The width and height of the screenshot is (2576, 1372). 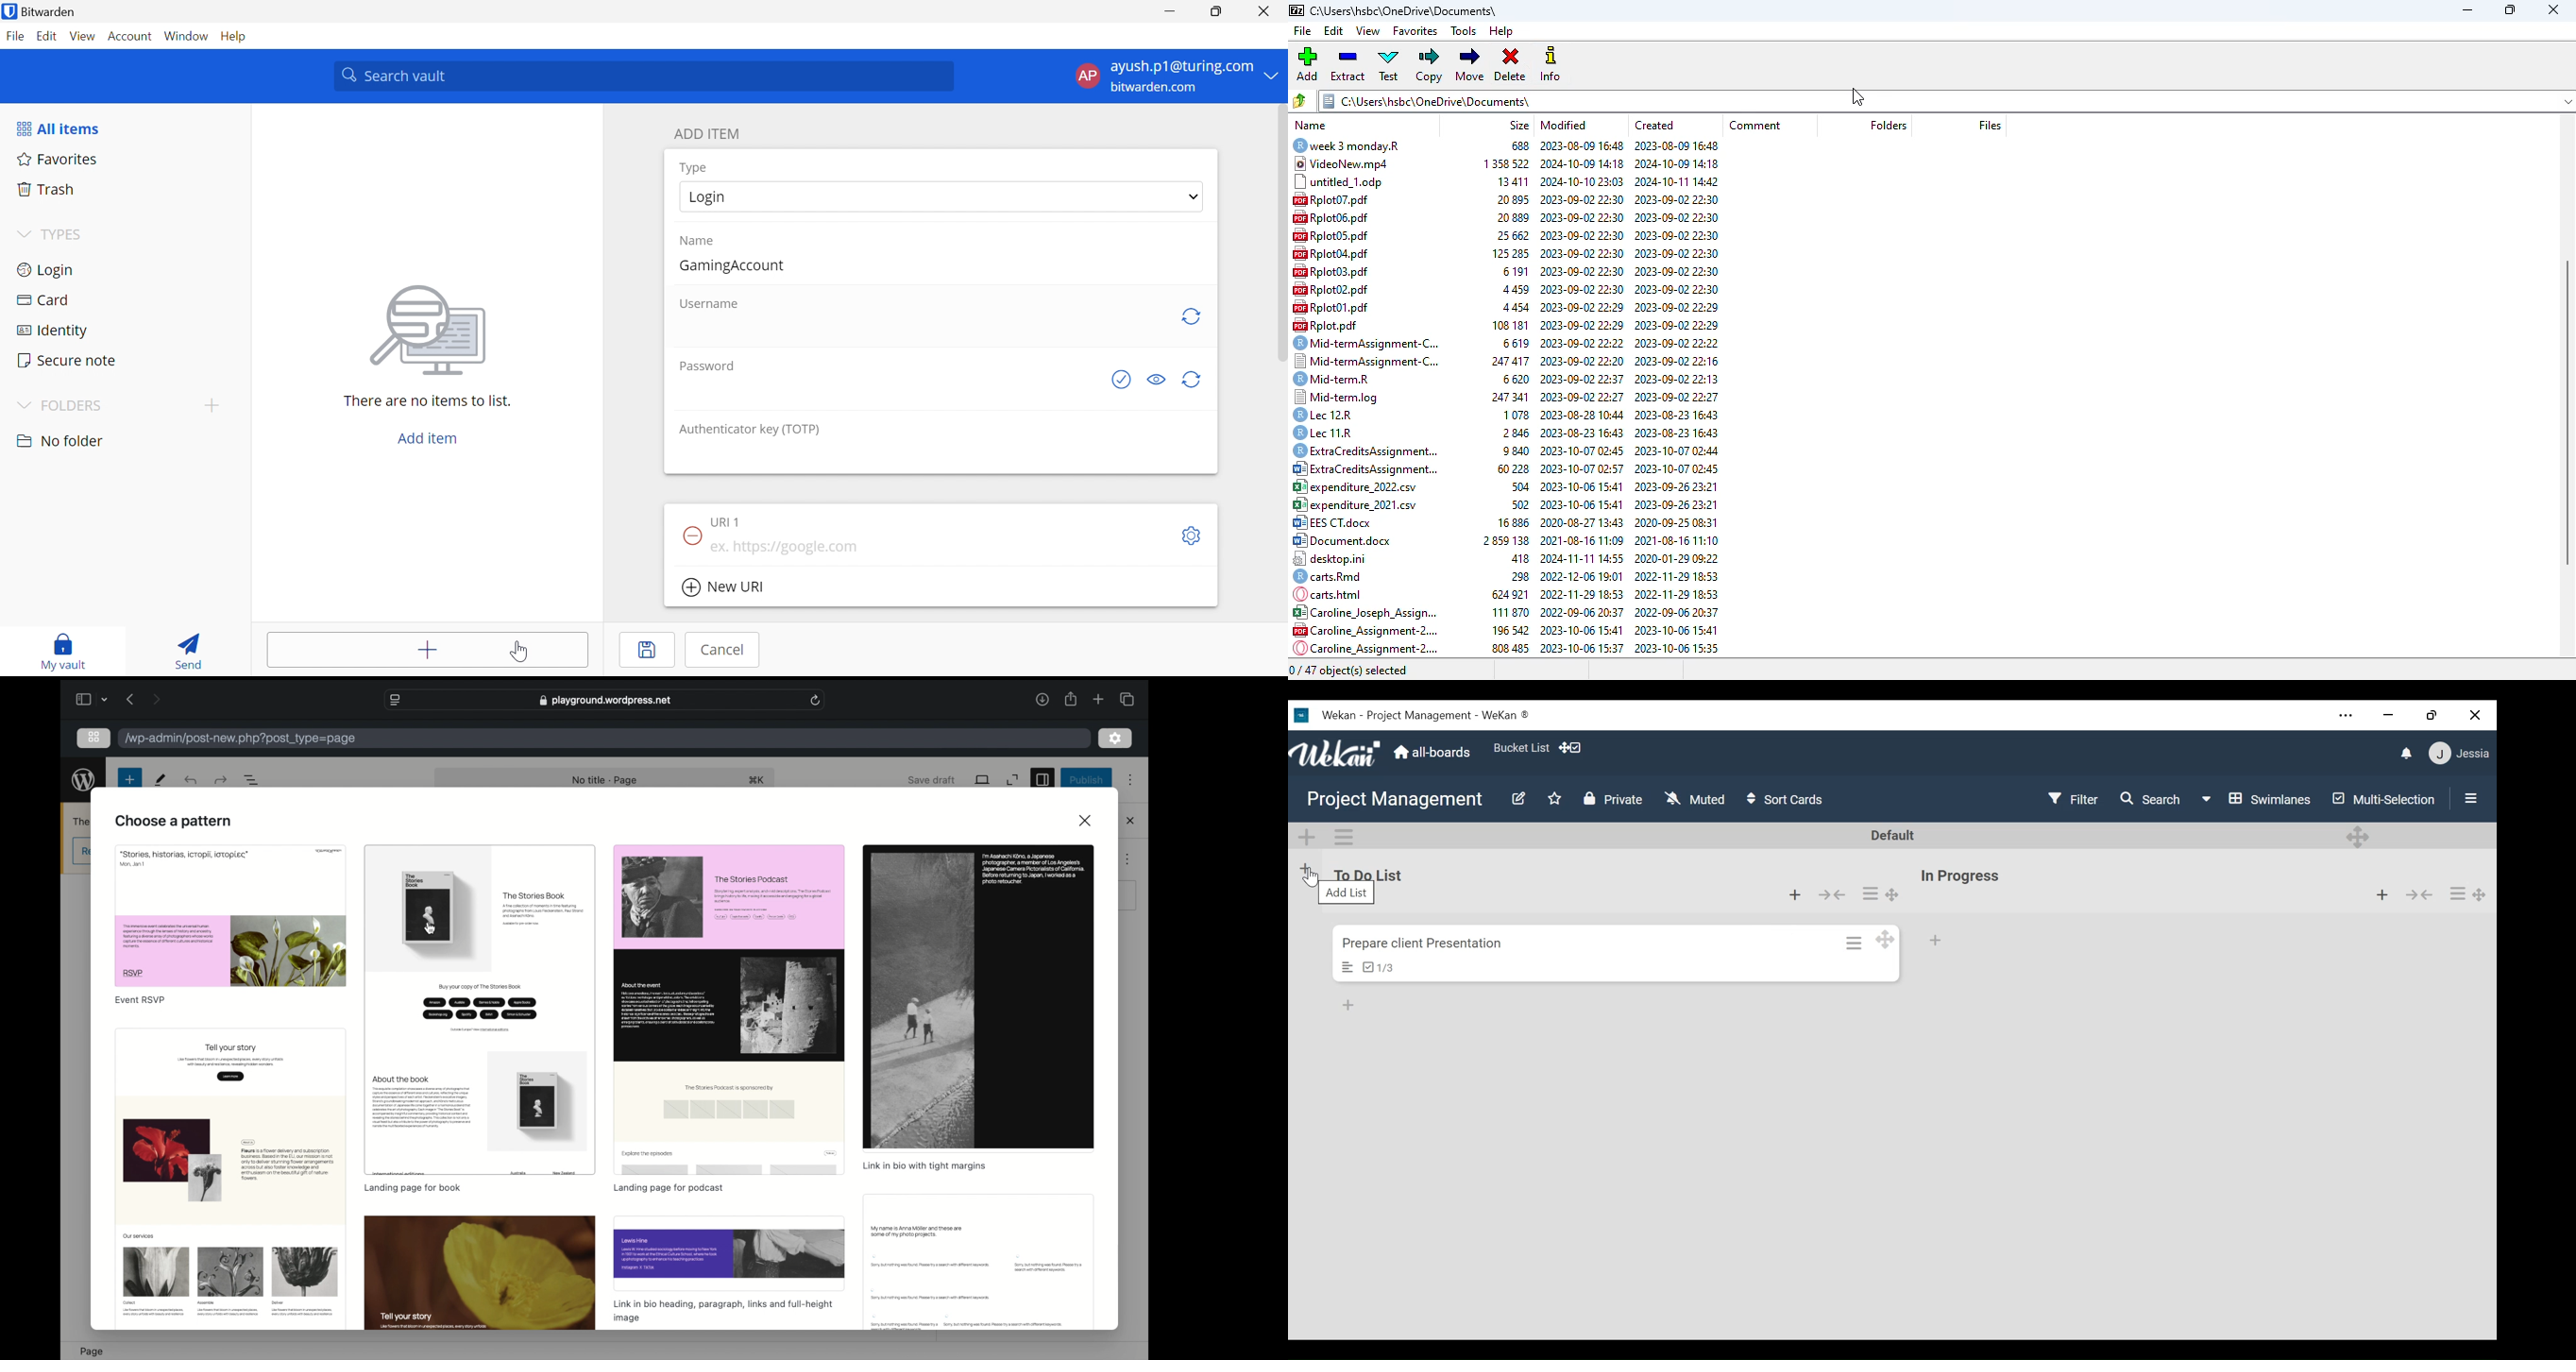 I want to click on 2023-10-07 02:44, so click(x=1679, y=452).